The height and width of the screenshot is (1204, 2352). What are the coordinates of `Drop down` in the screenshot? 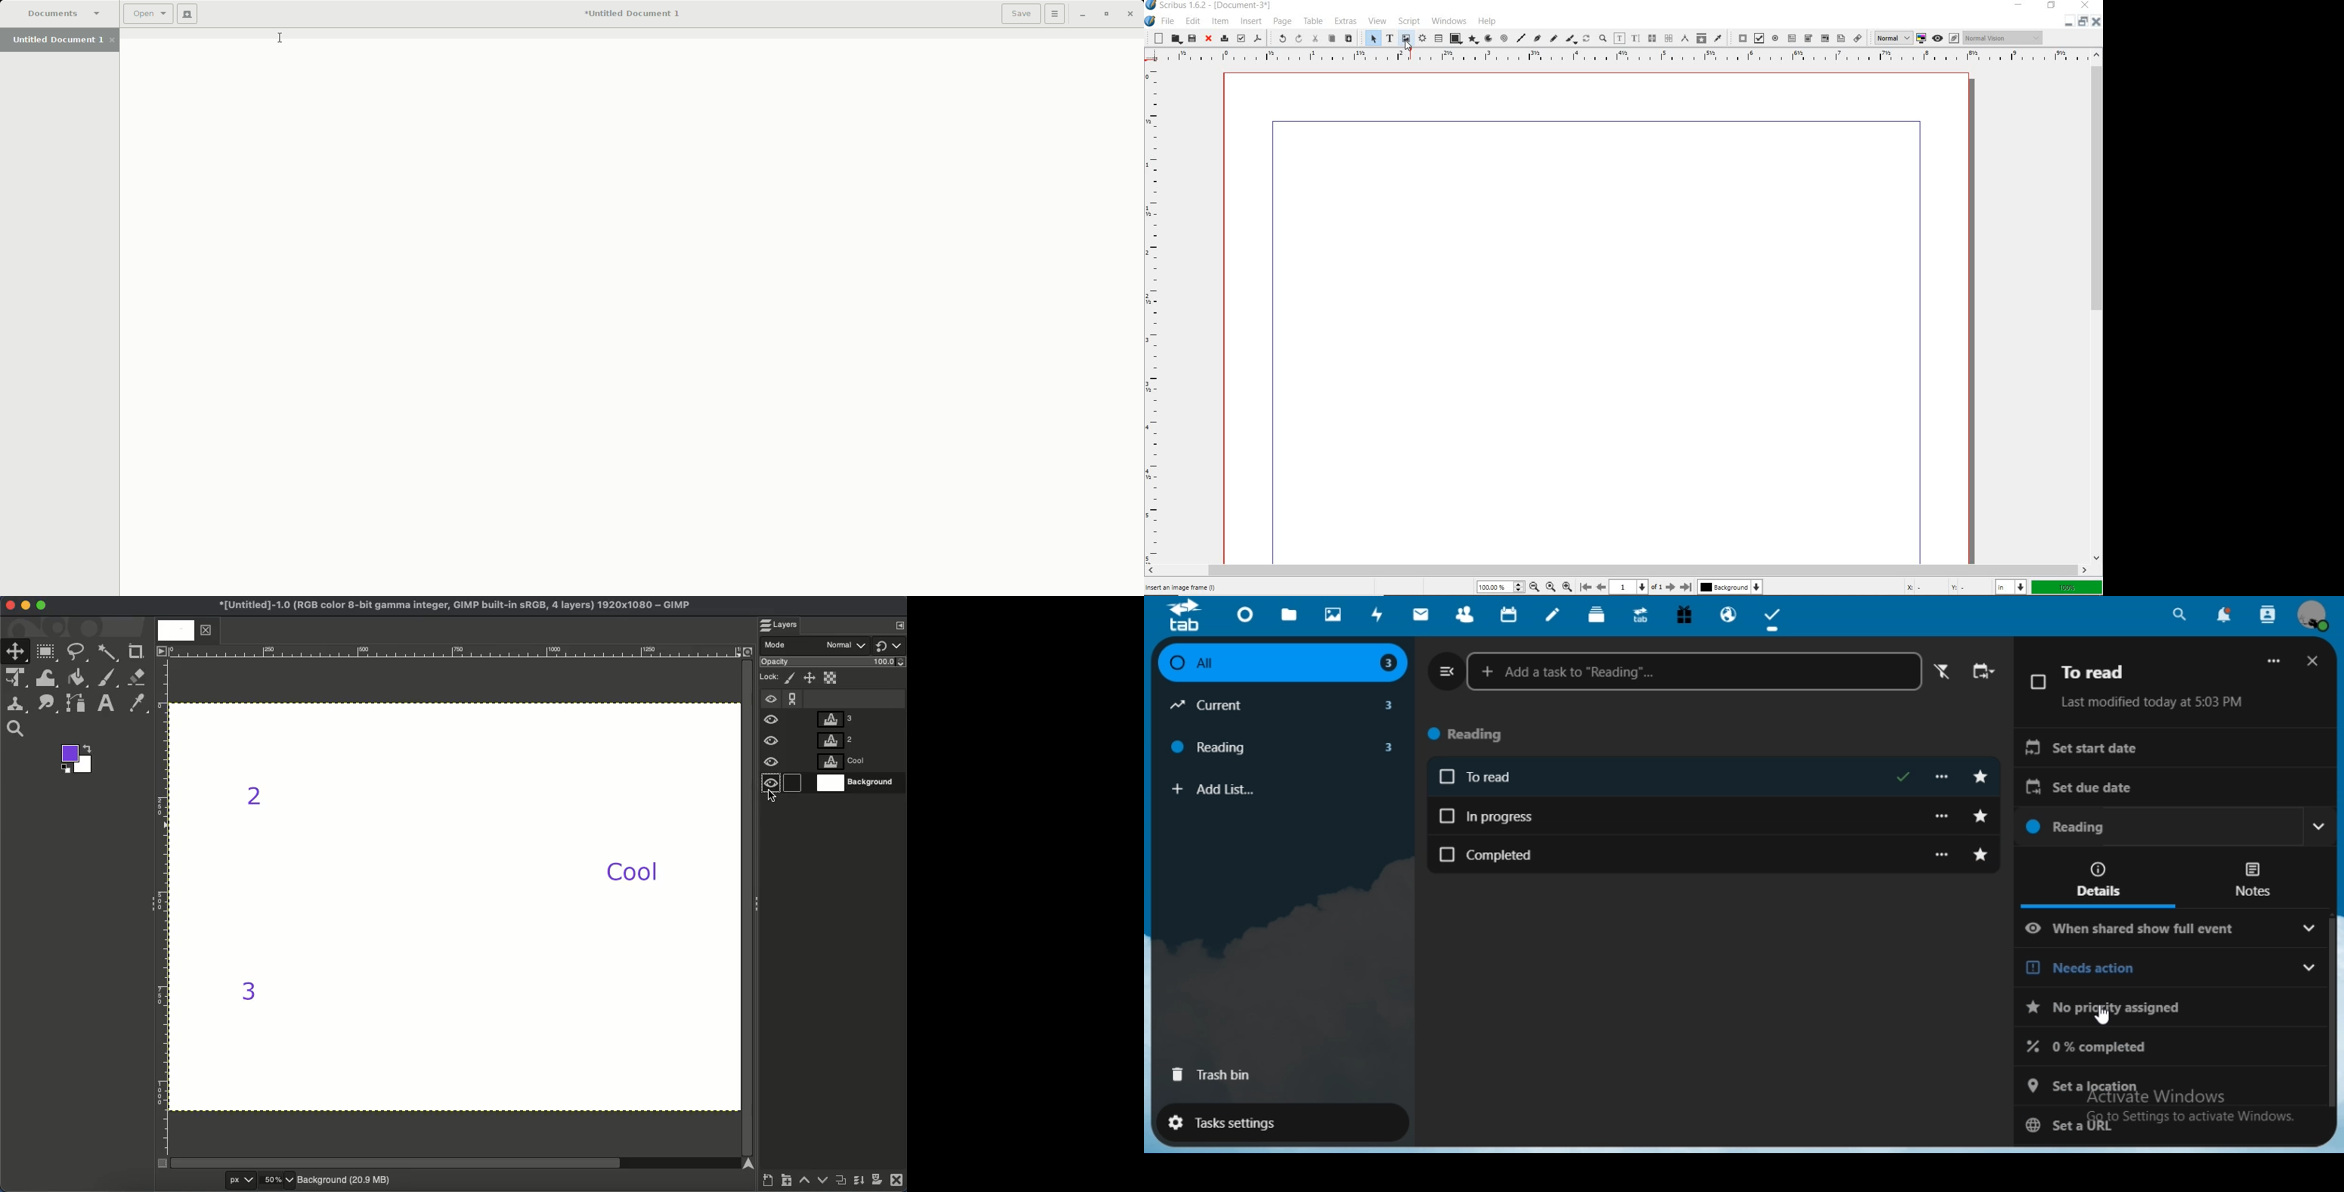 It's located at (2309, 930).